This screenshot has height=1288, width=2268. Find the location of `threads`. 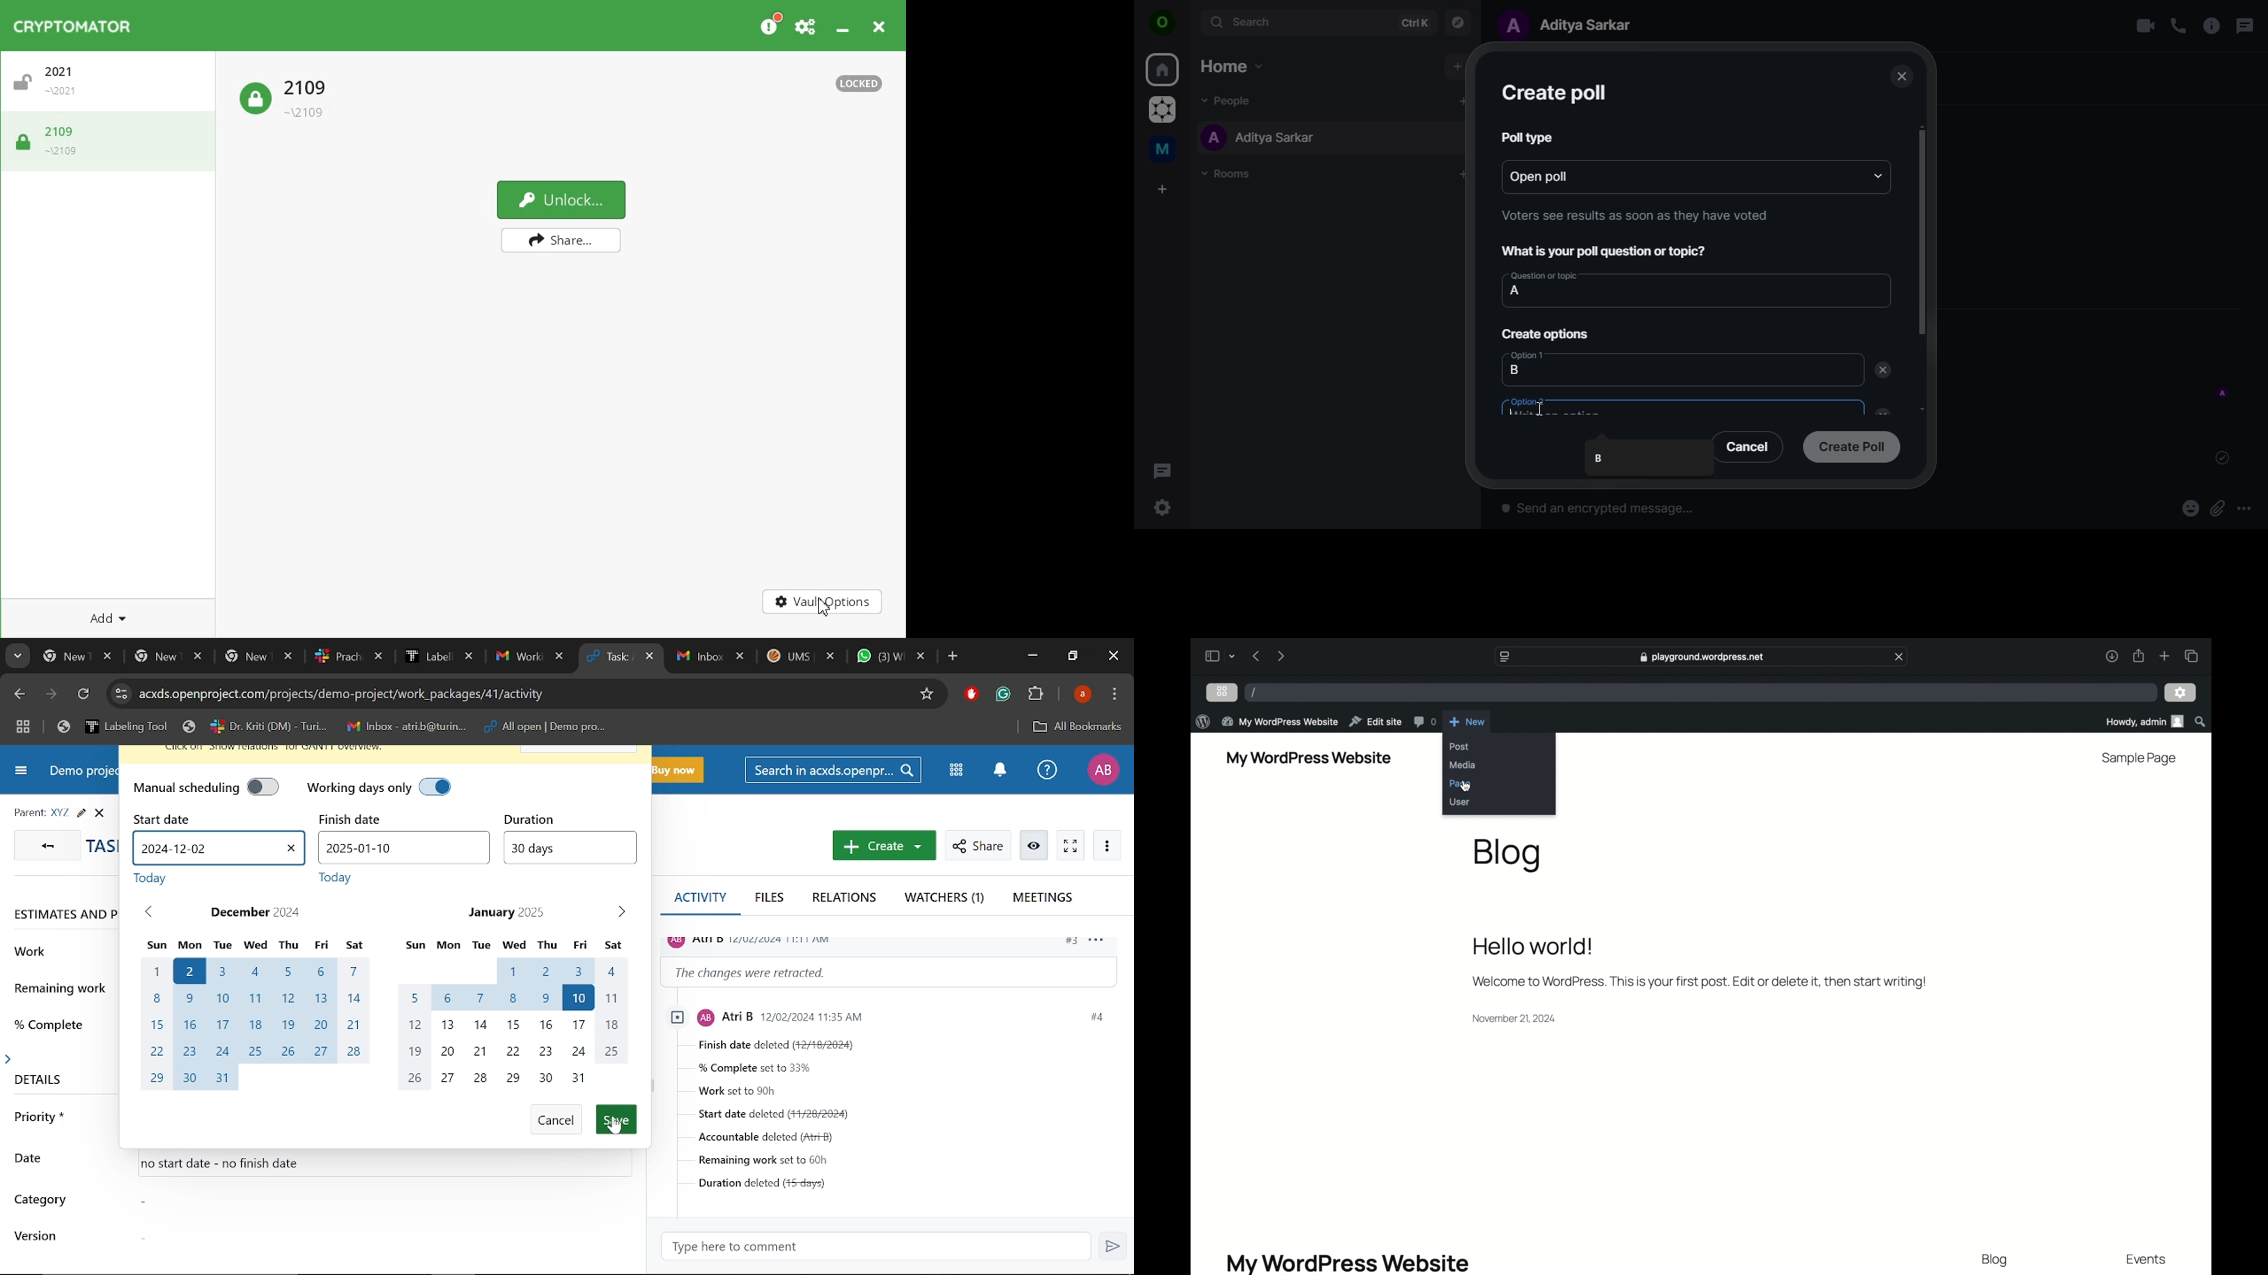

threads is located at coordinates (2243, 26).